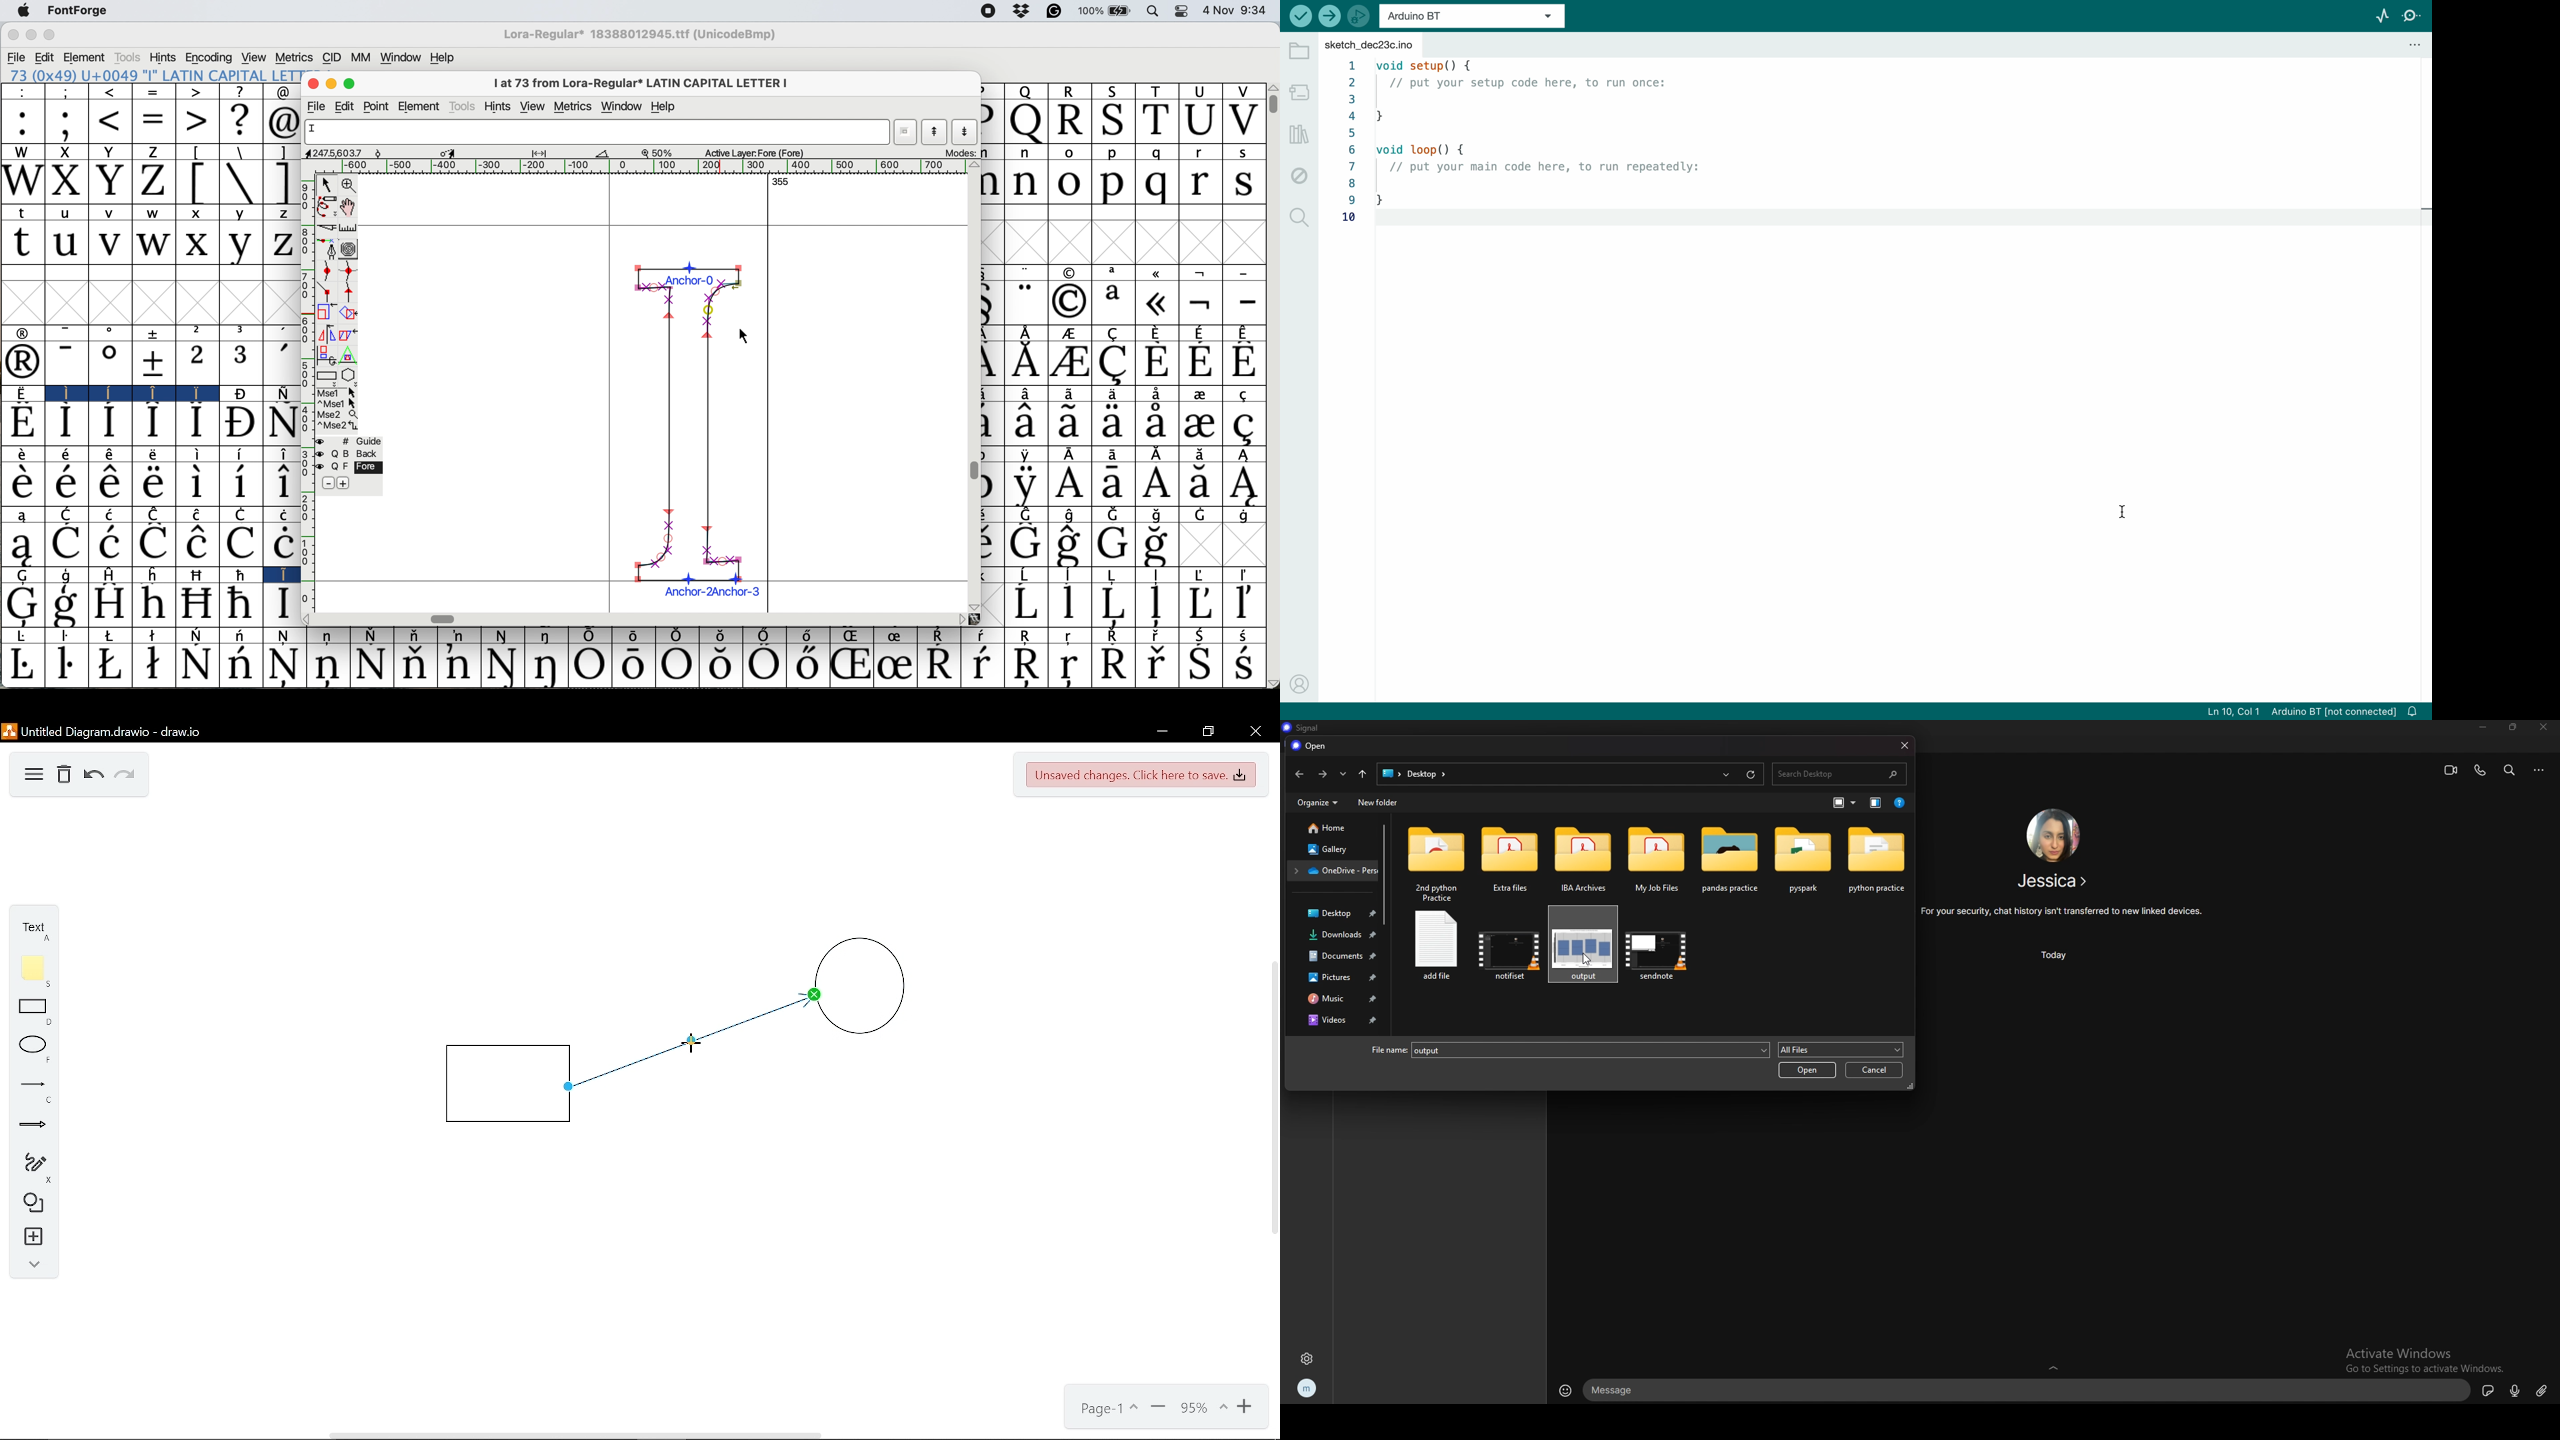 Image resolution: width=2576 pixels, height=1456 pixels. I want to click on Symbol, so click(720, 666).